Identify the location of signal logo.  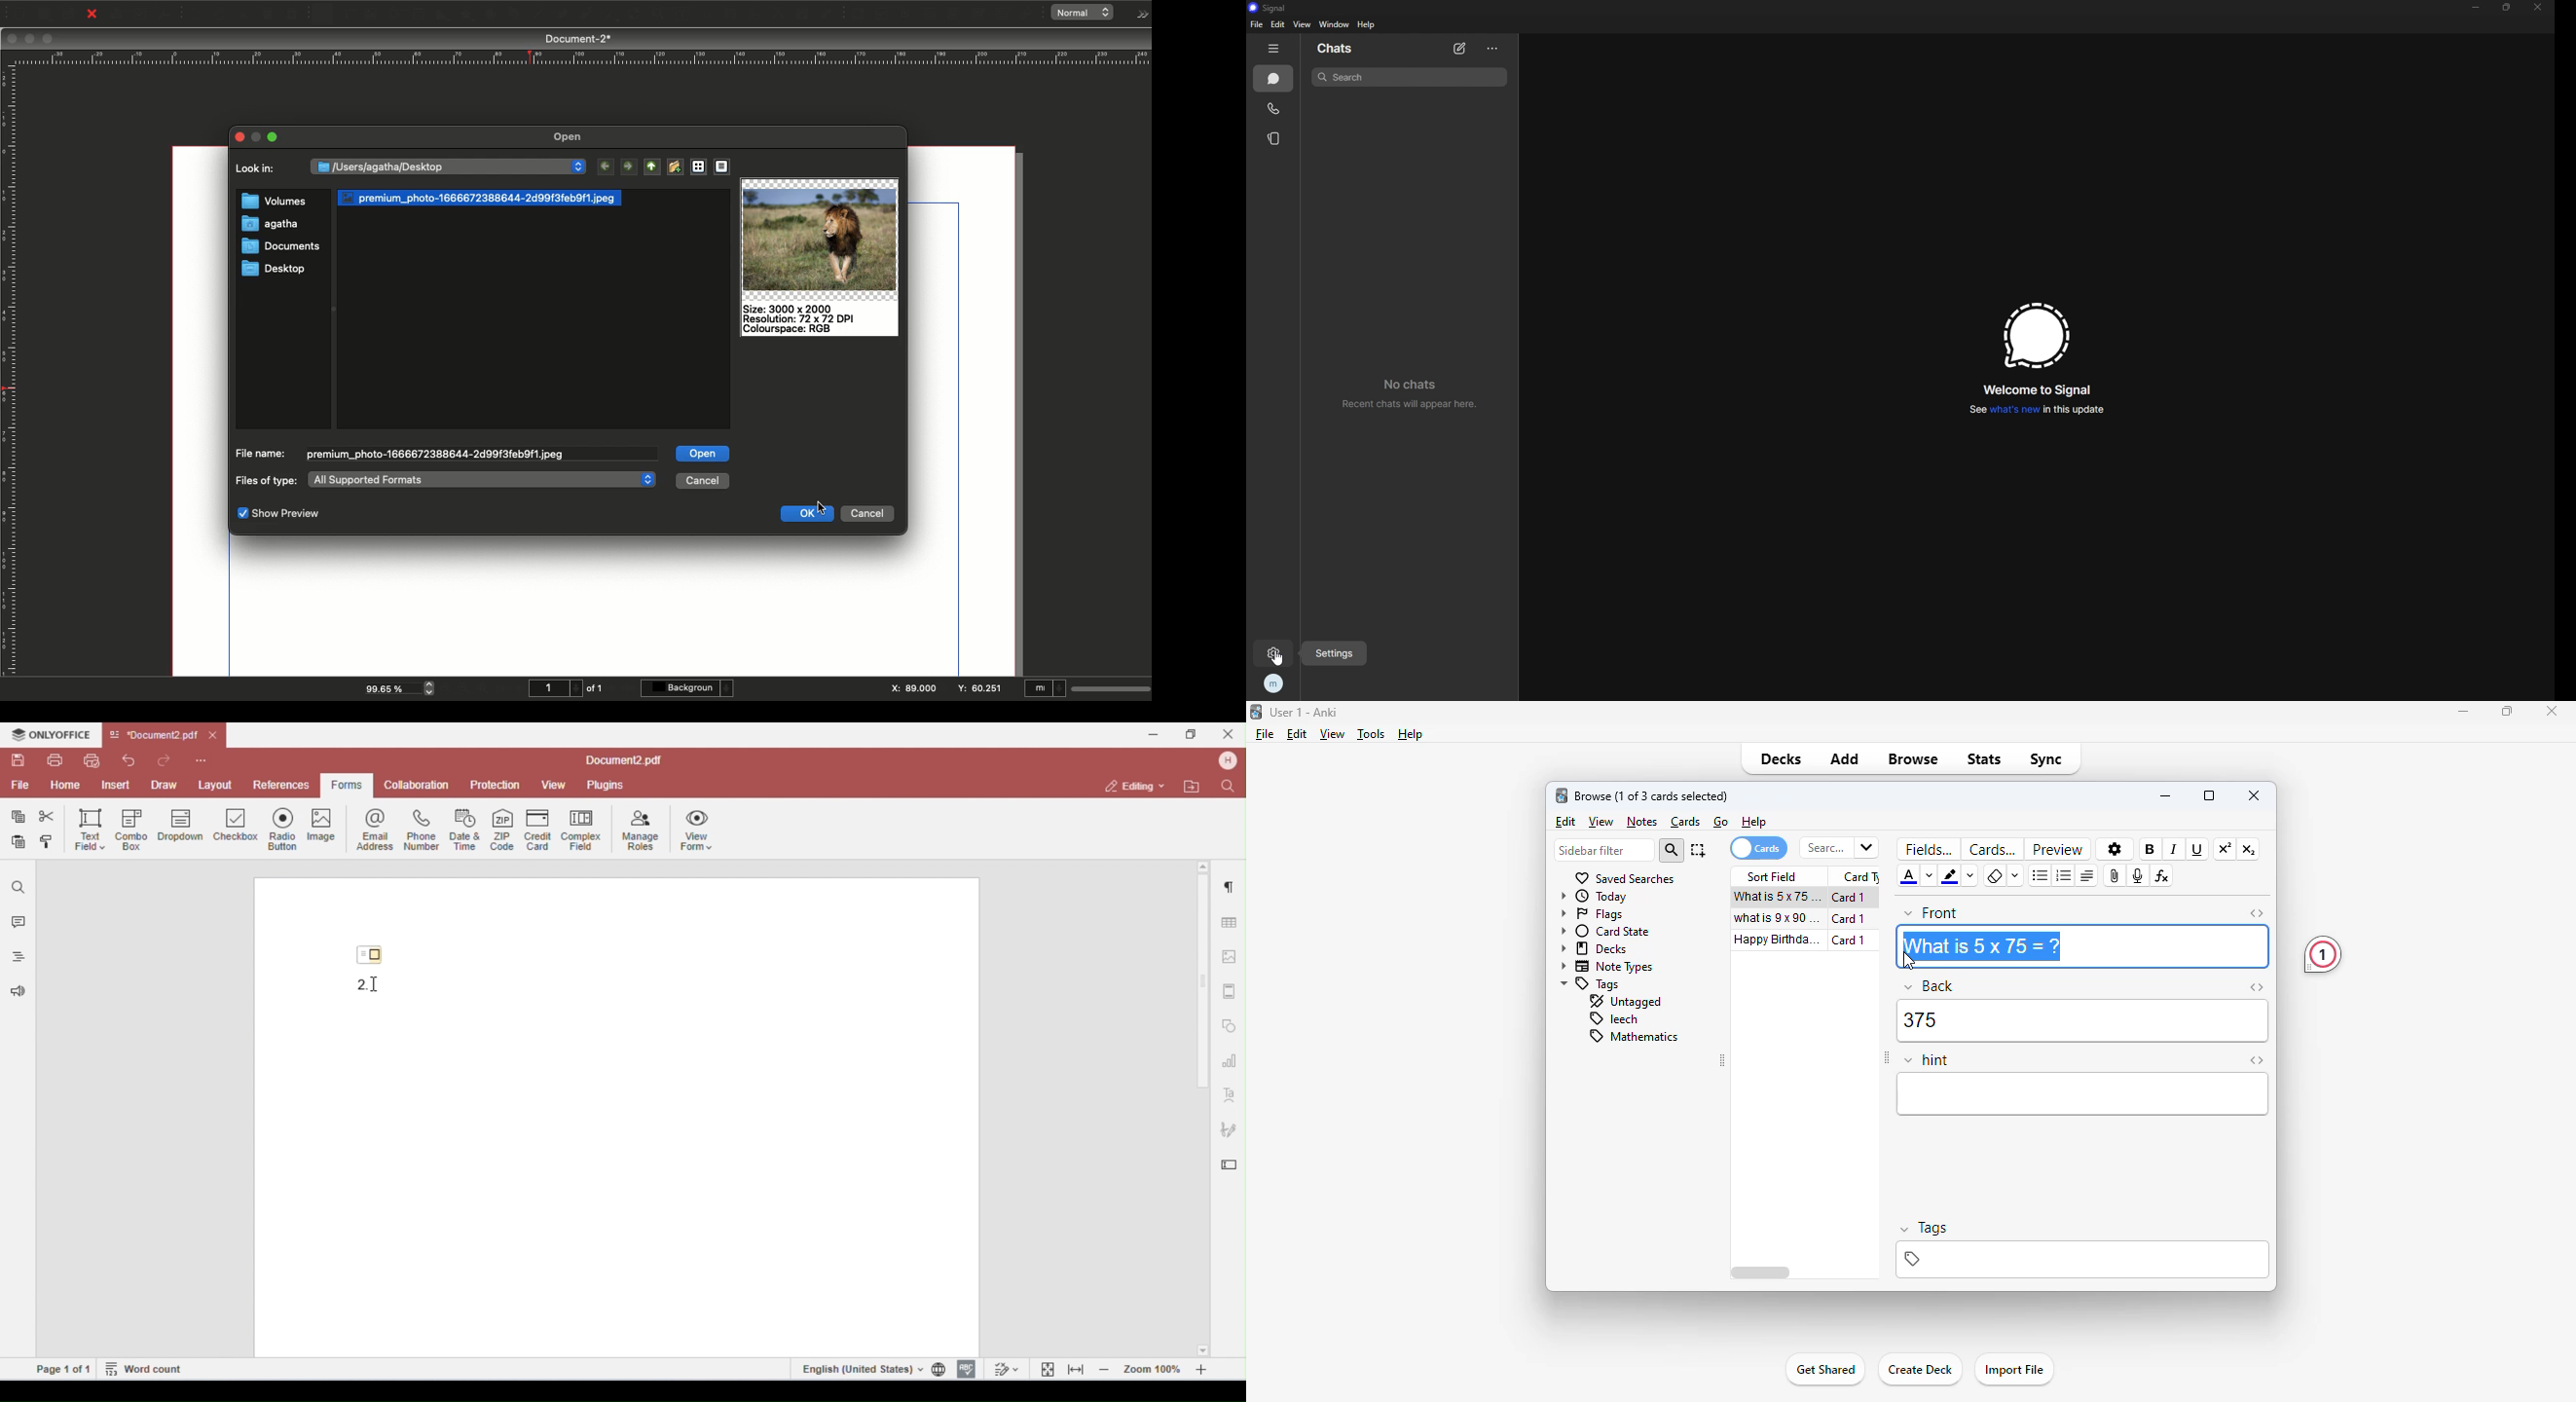
(2034, 334).